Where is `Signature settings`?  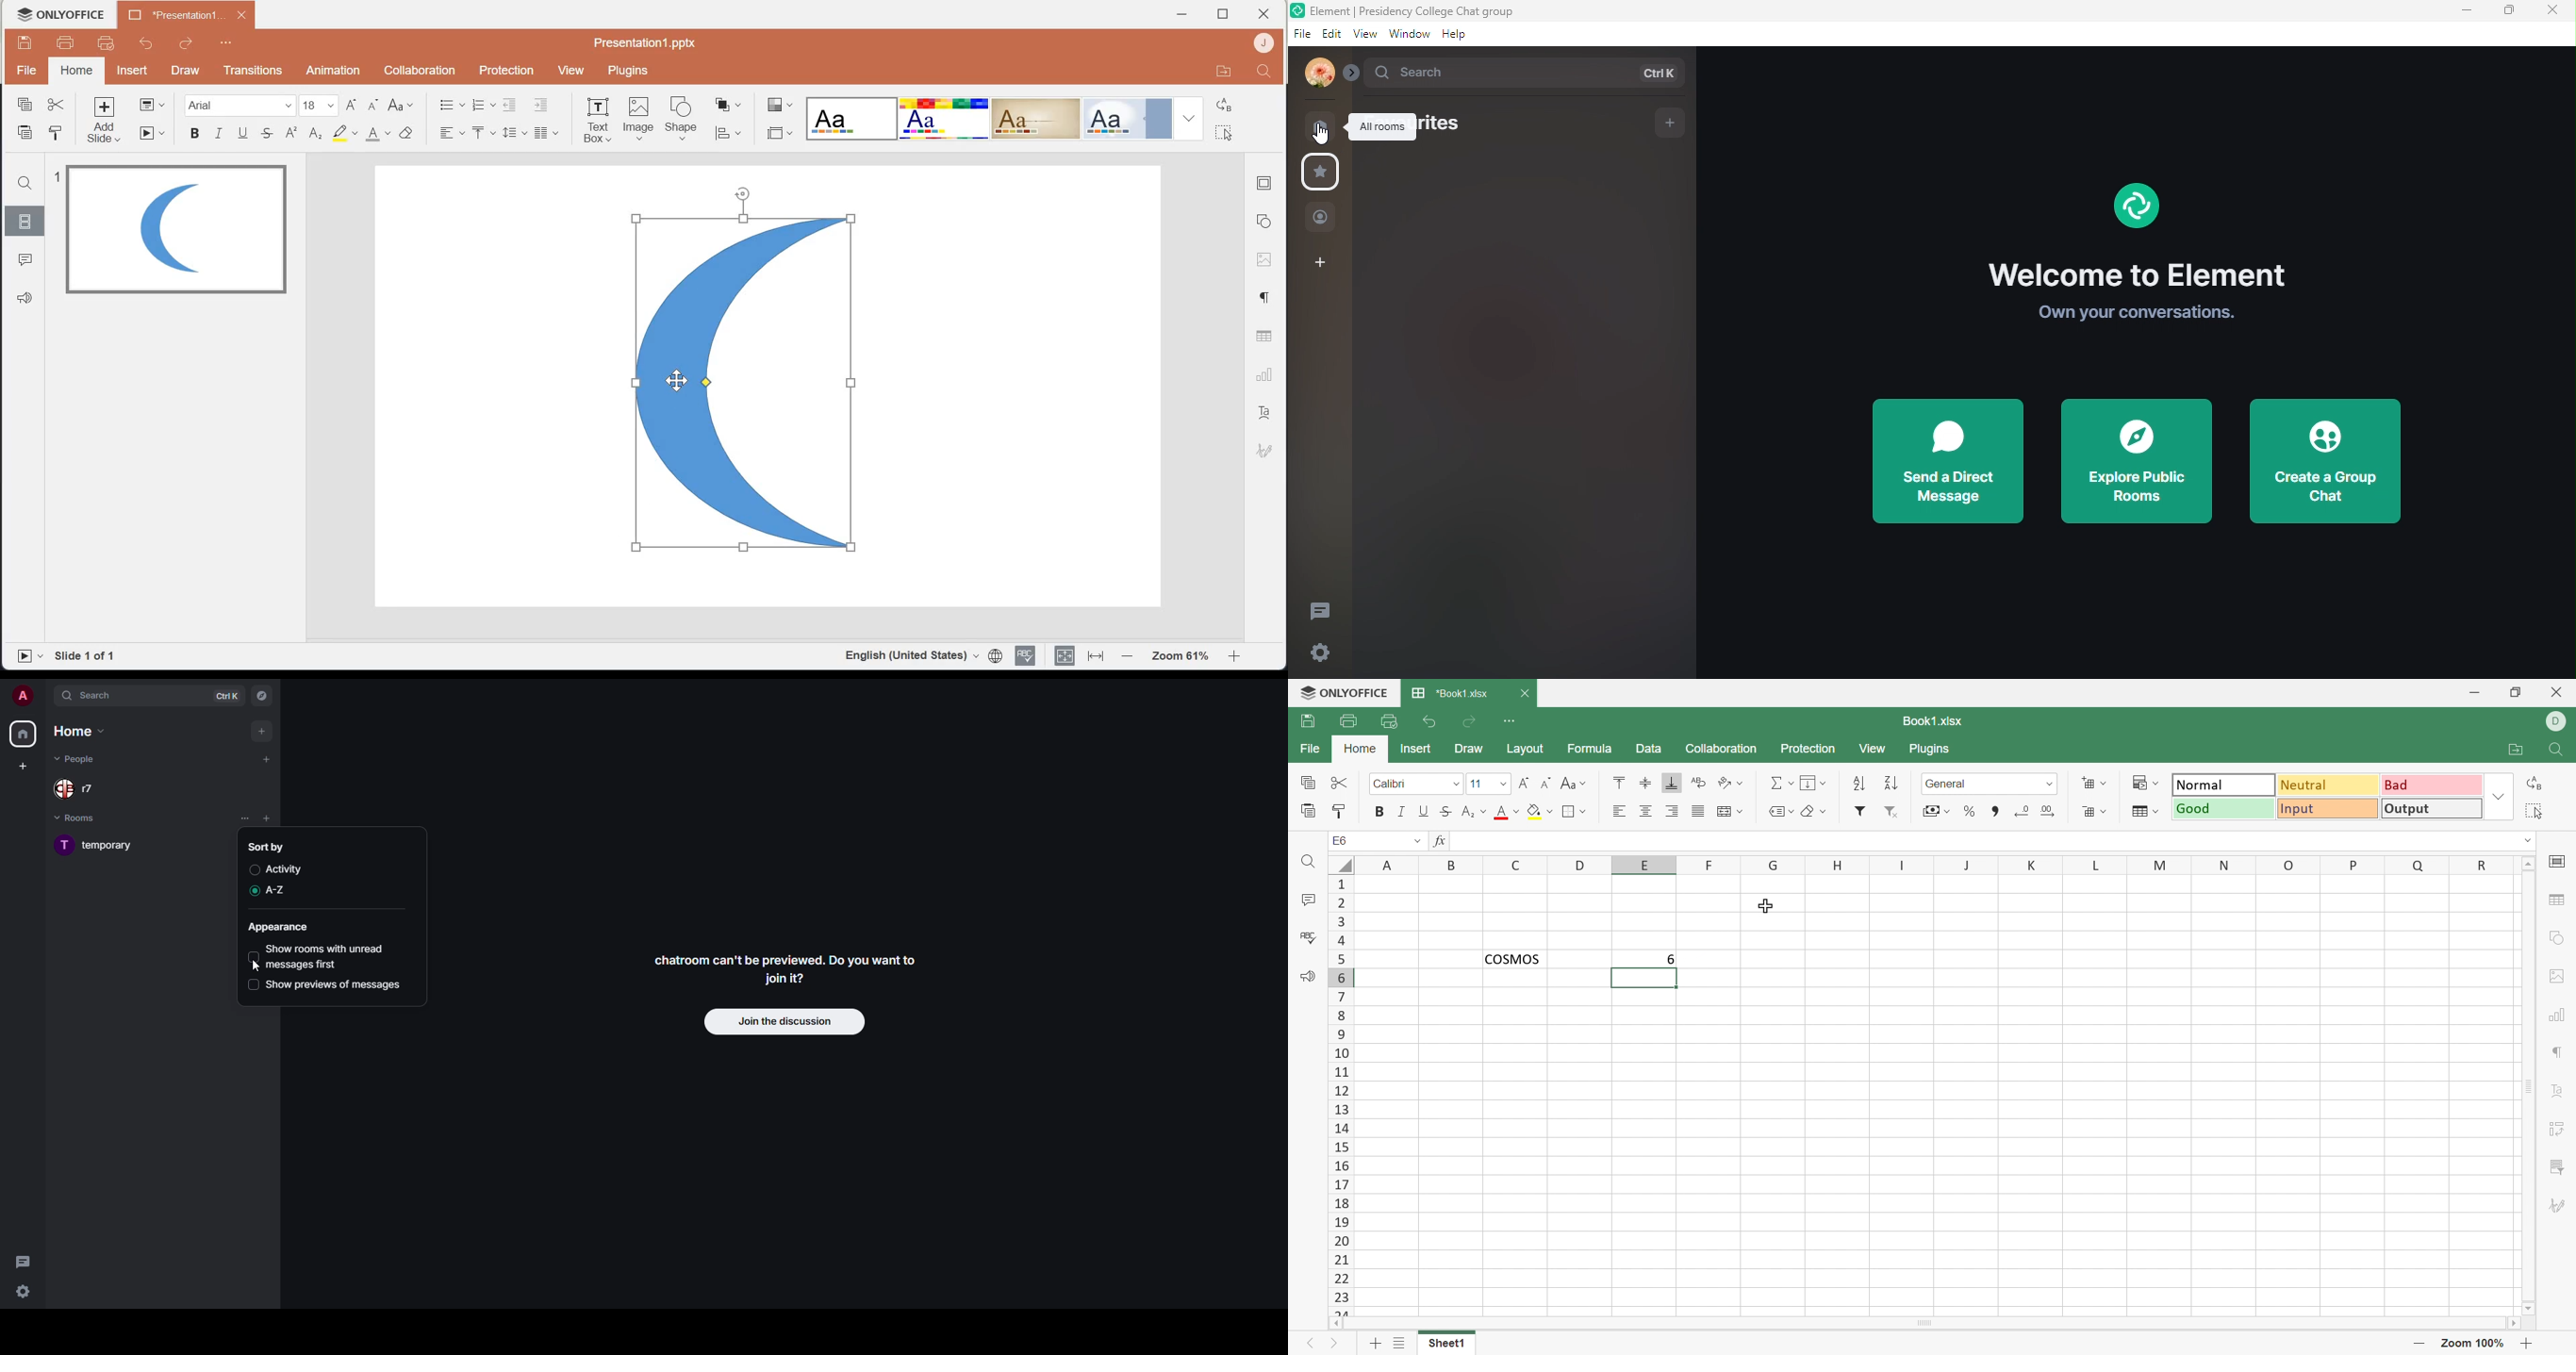 Signature settings is located at coordinates (2558, 1206).